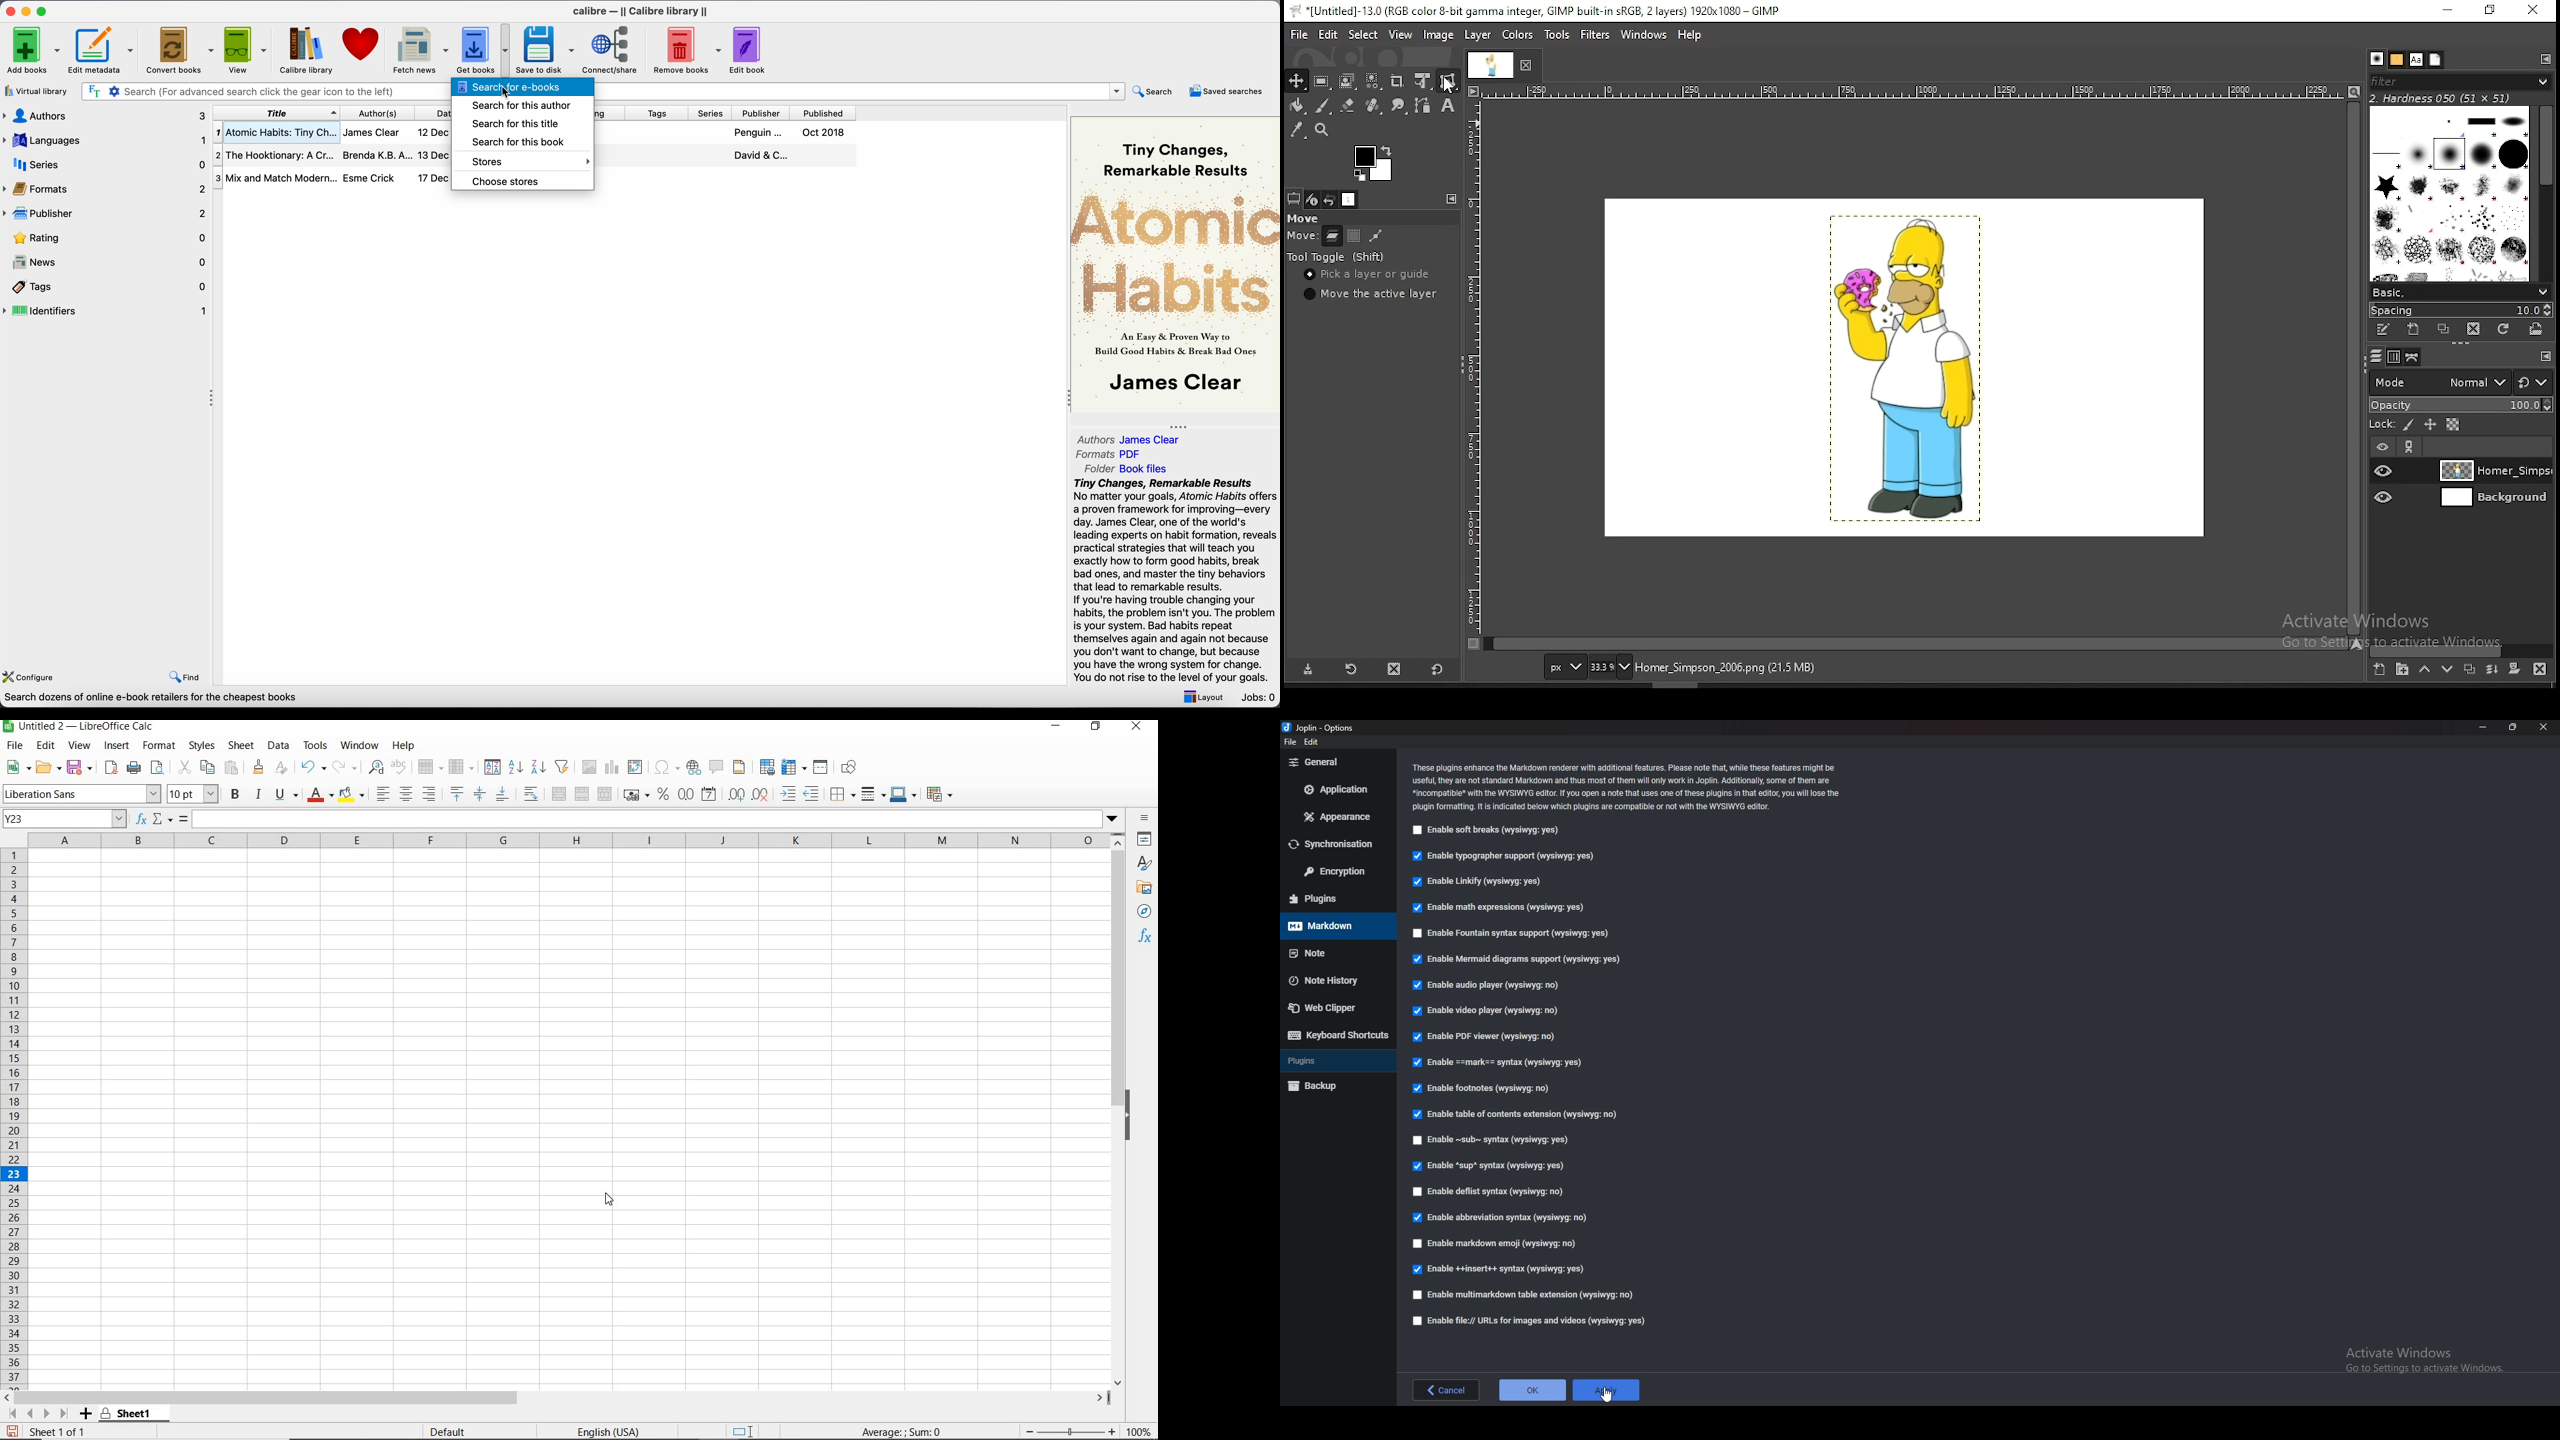  What do you see at coordinates (872, 794) in the screenshot?
I see `BORDER STYLE` at bounding box center [872, 794].